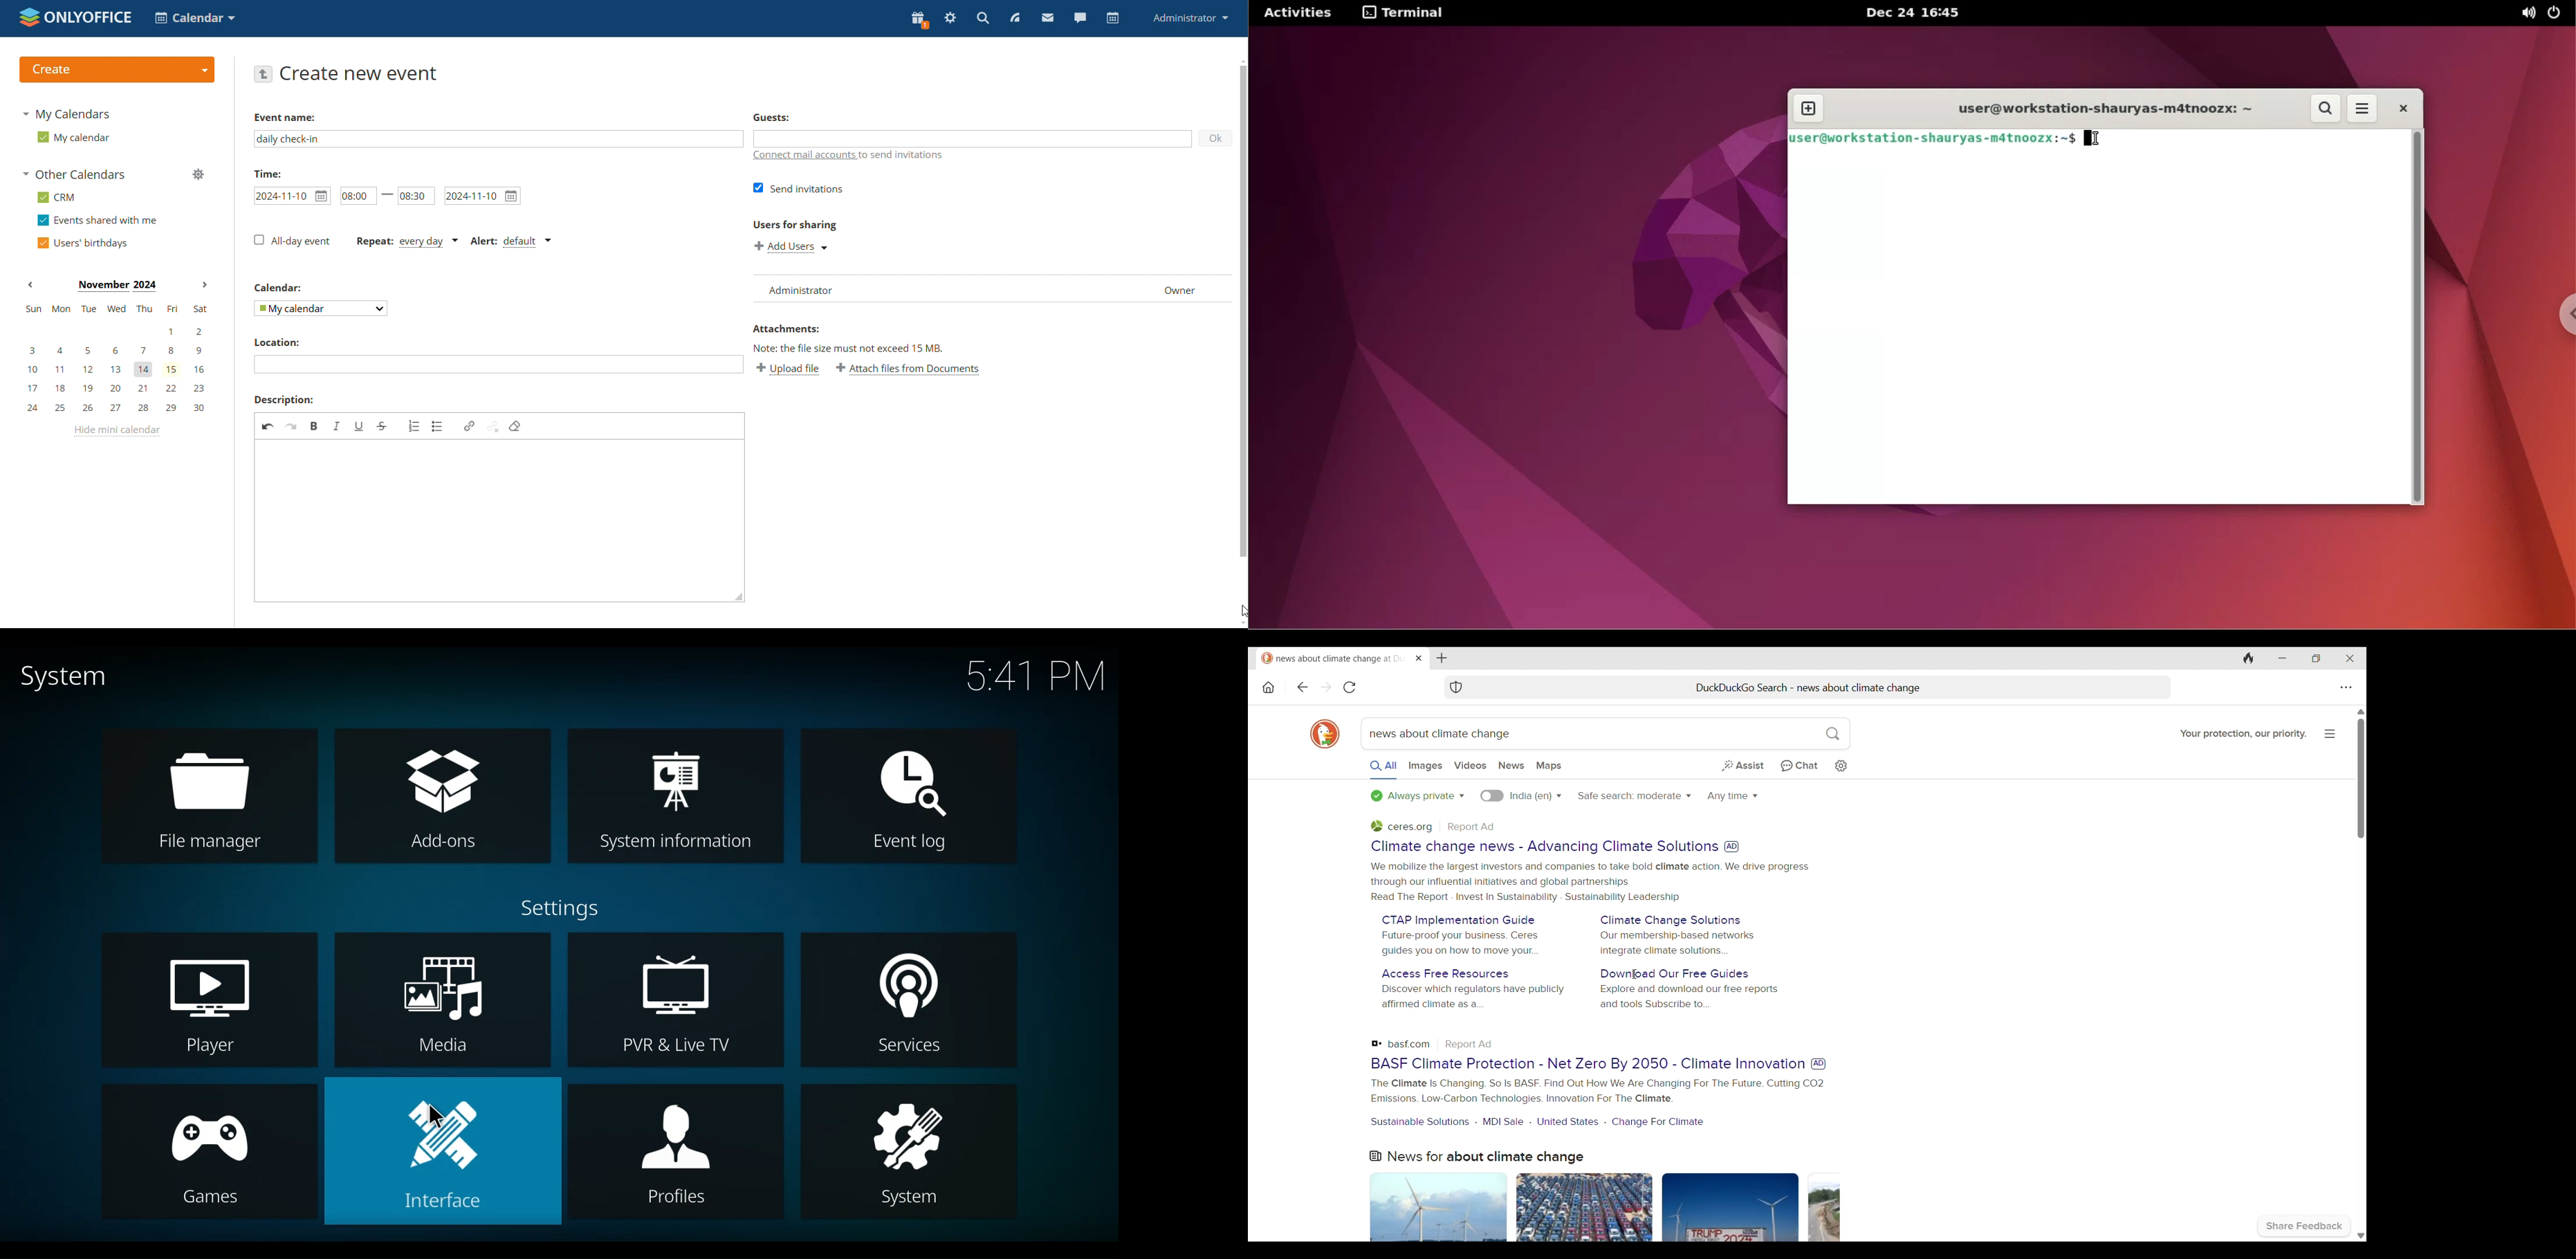 This screenshot has height=1260, width=2576. What do you see at coordinates (75, 17) in the screenshot?
I see `logo` at bounding box center [75, 17].